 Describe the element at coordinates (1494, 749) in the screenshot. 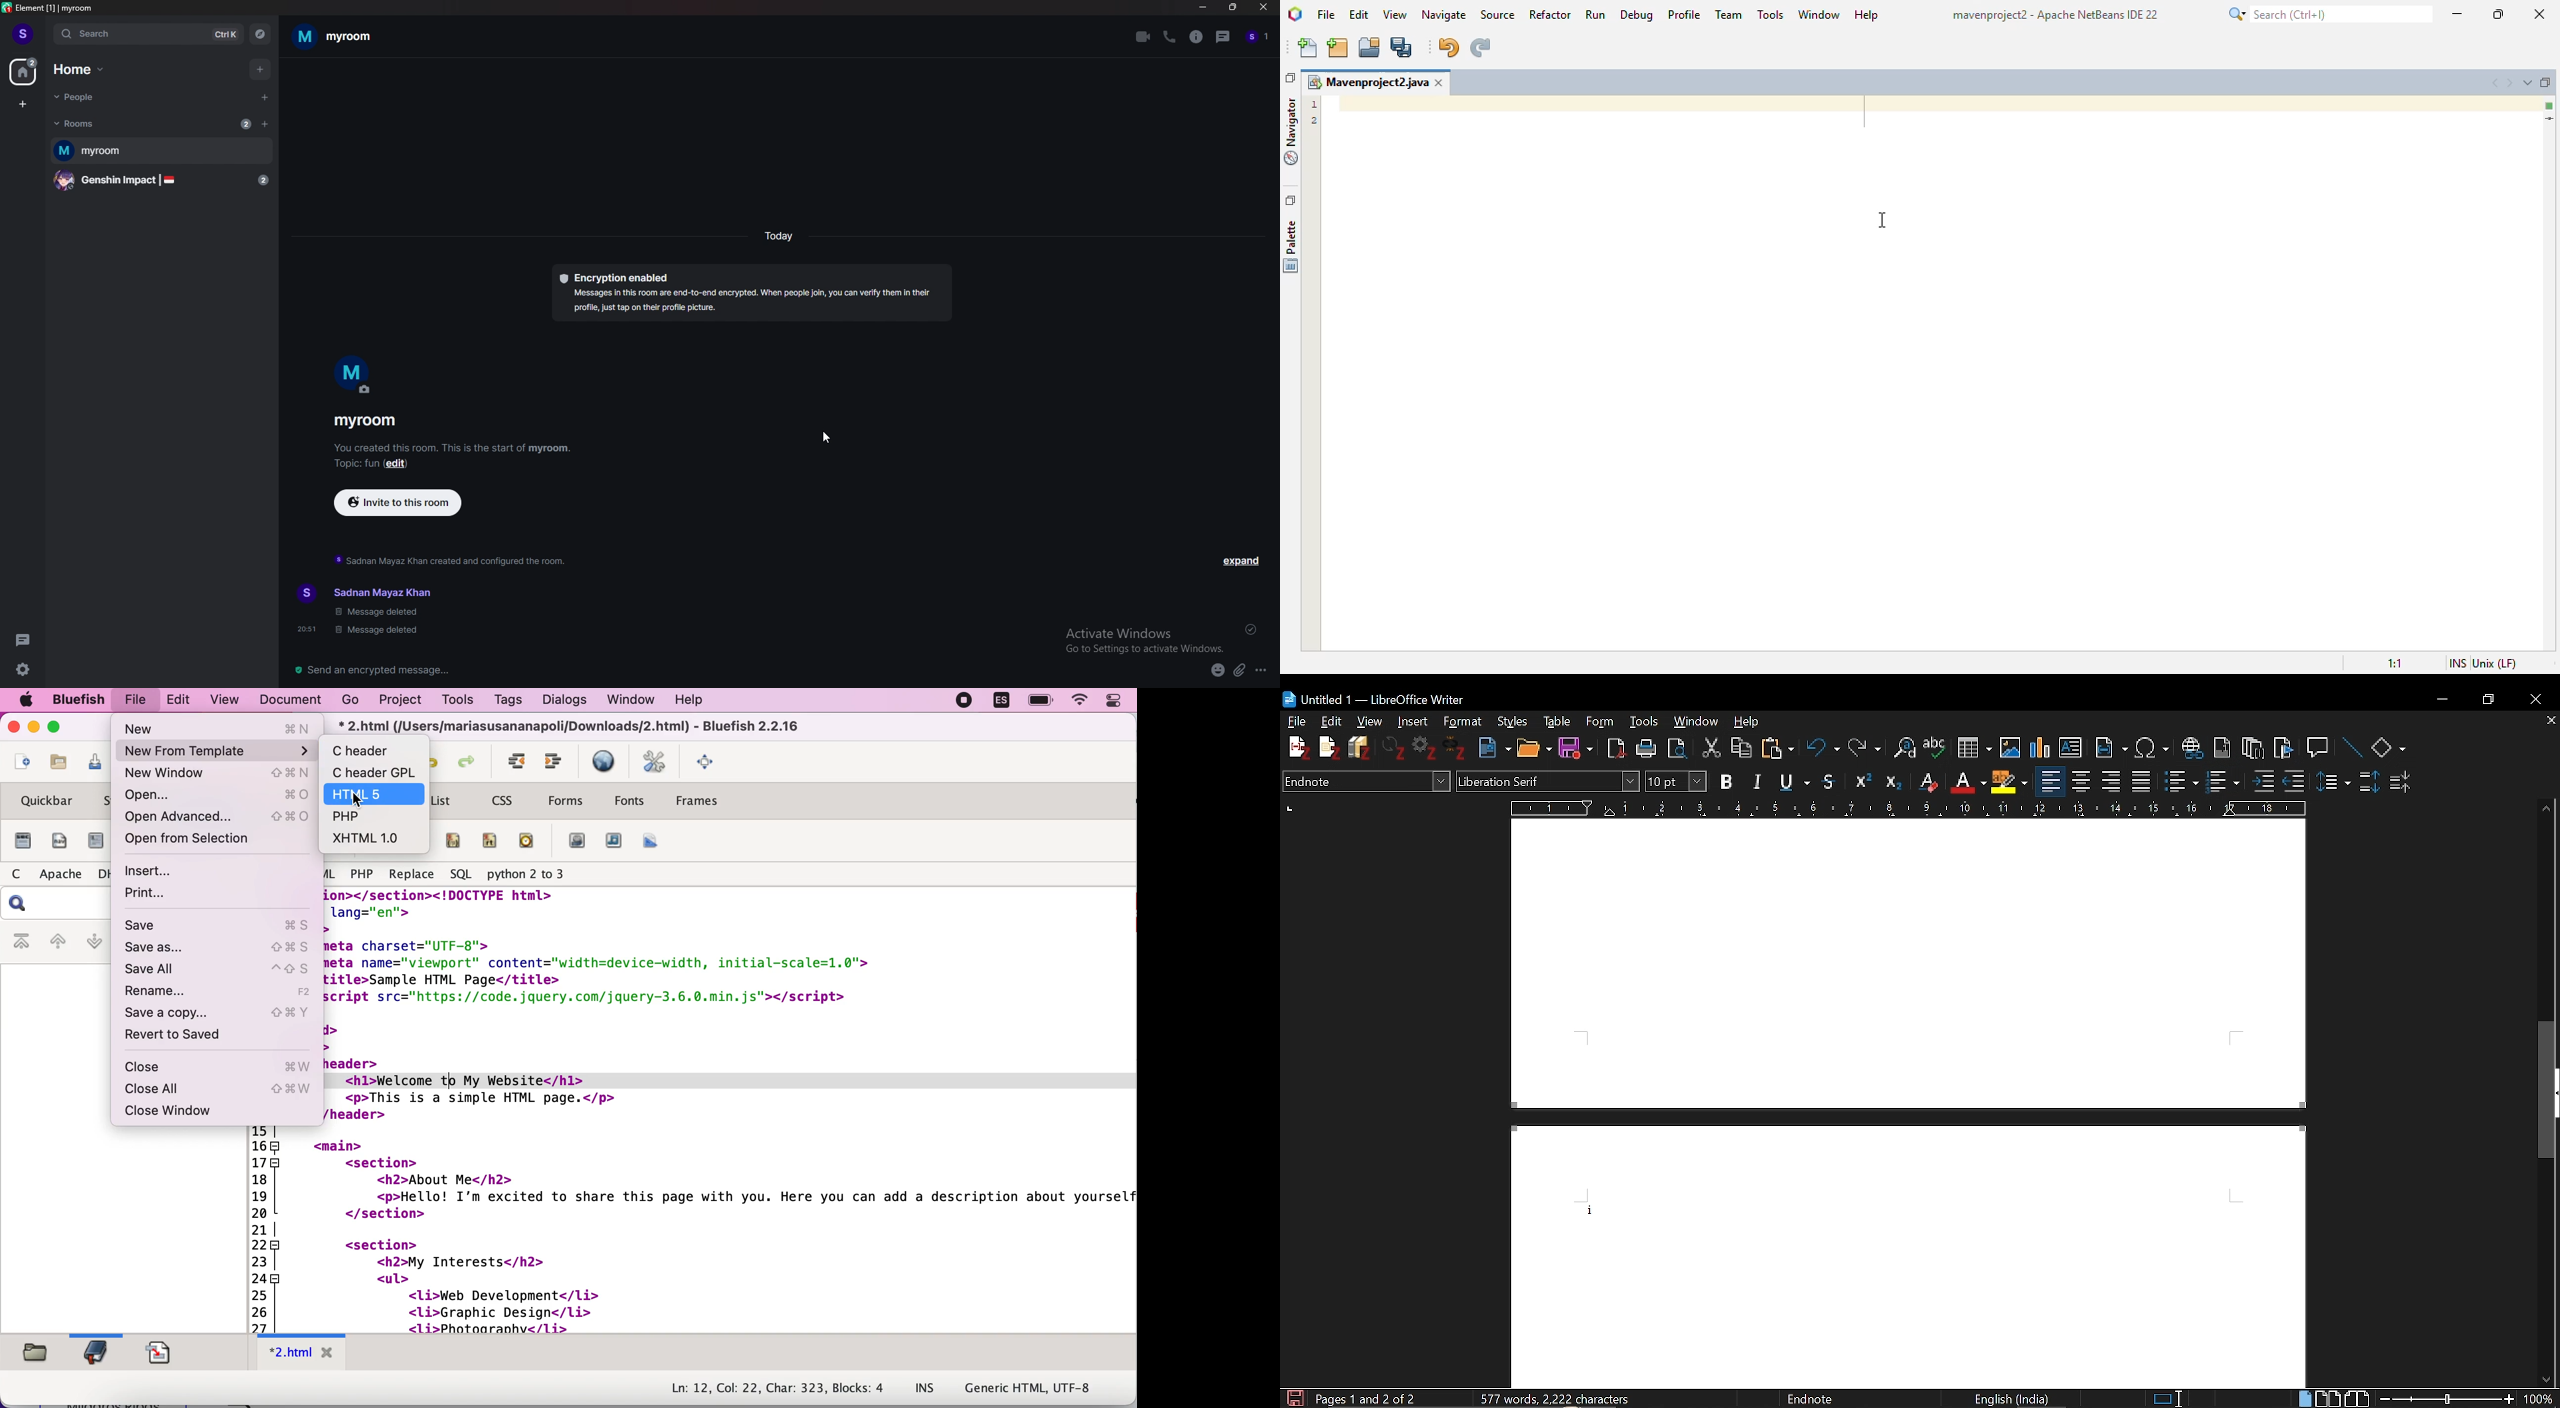

I see `New` at that location.